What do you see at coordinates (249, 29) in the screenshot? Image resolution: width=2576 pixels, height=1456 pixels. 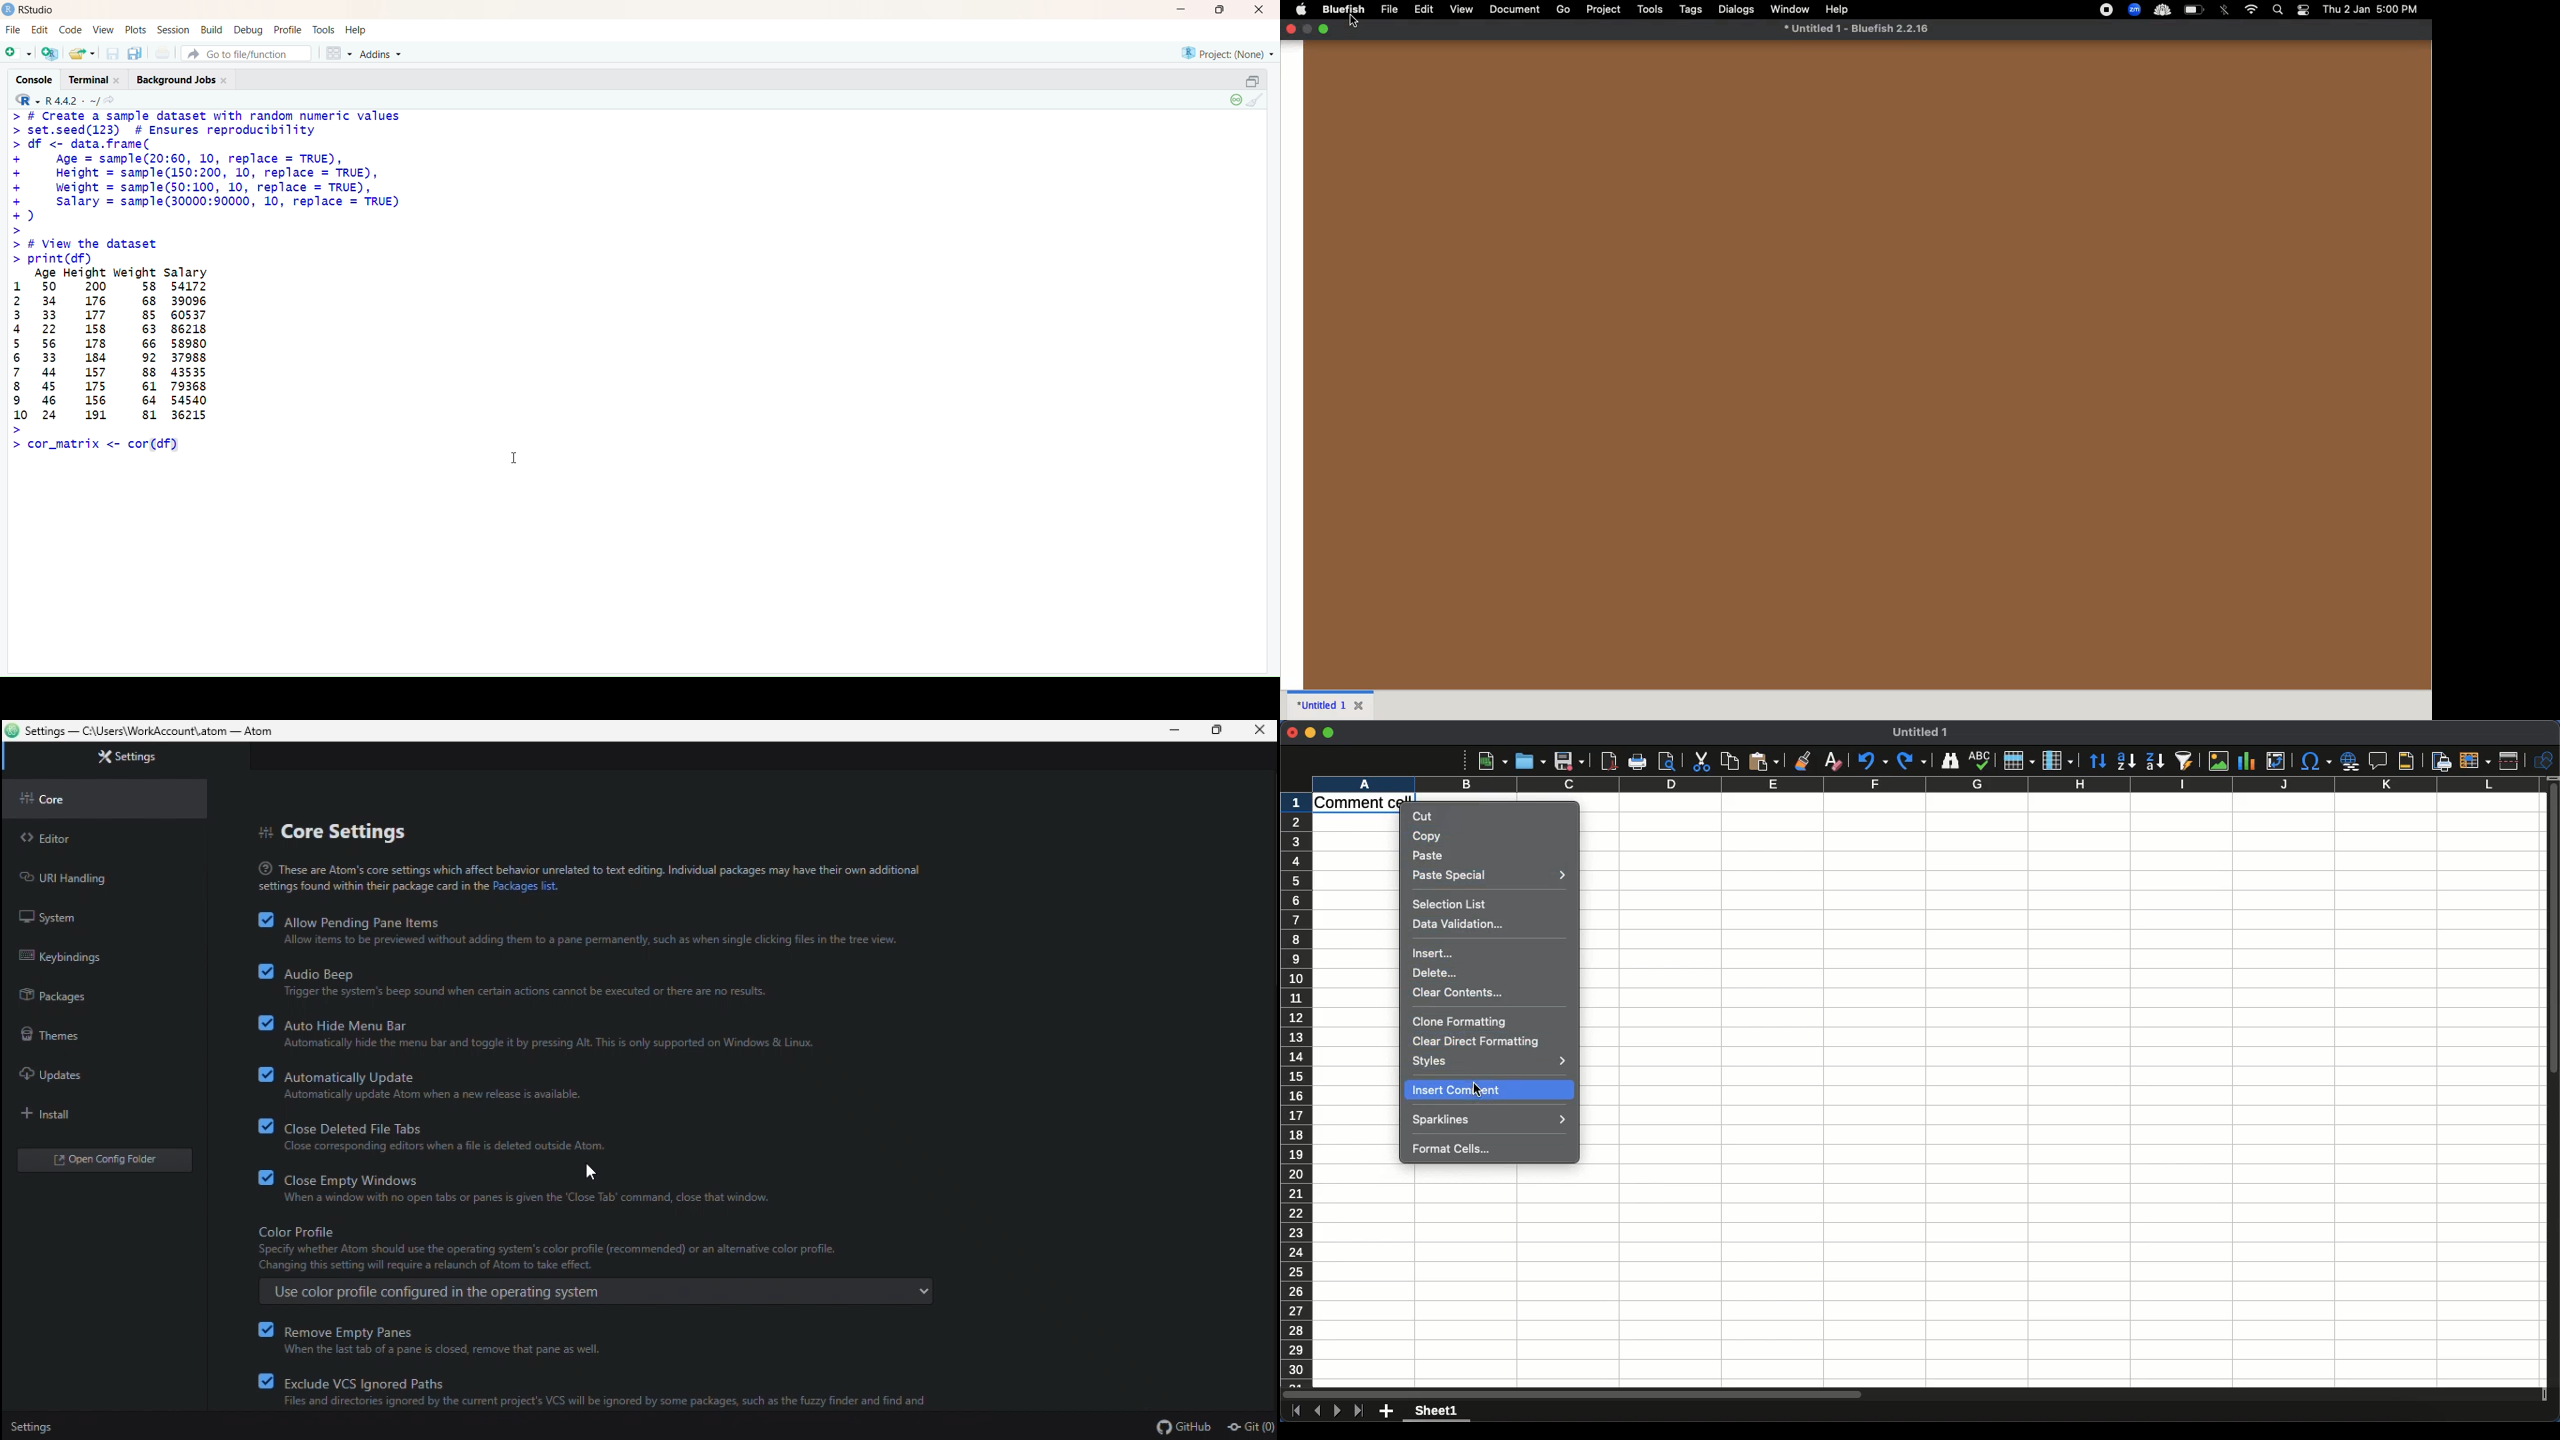 I see `Debug` at bounding box center [249, 29].